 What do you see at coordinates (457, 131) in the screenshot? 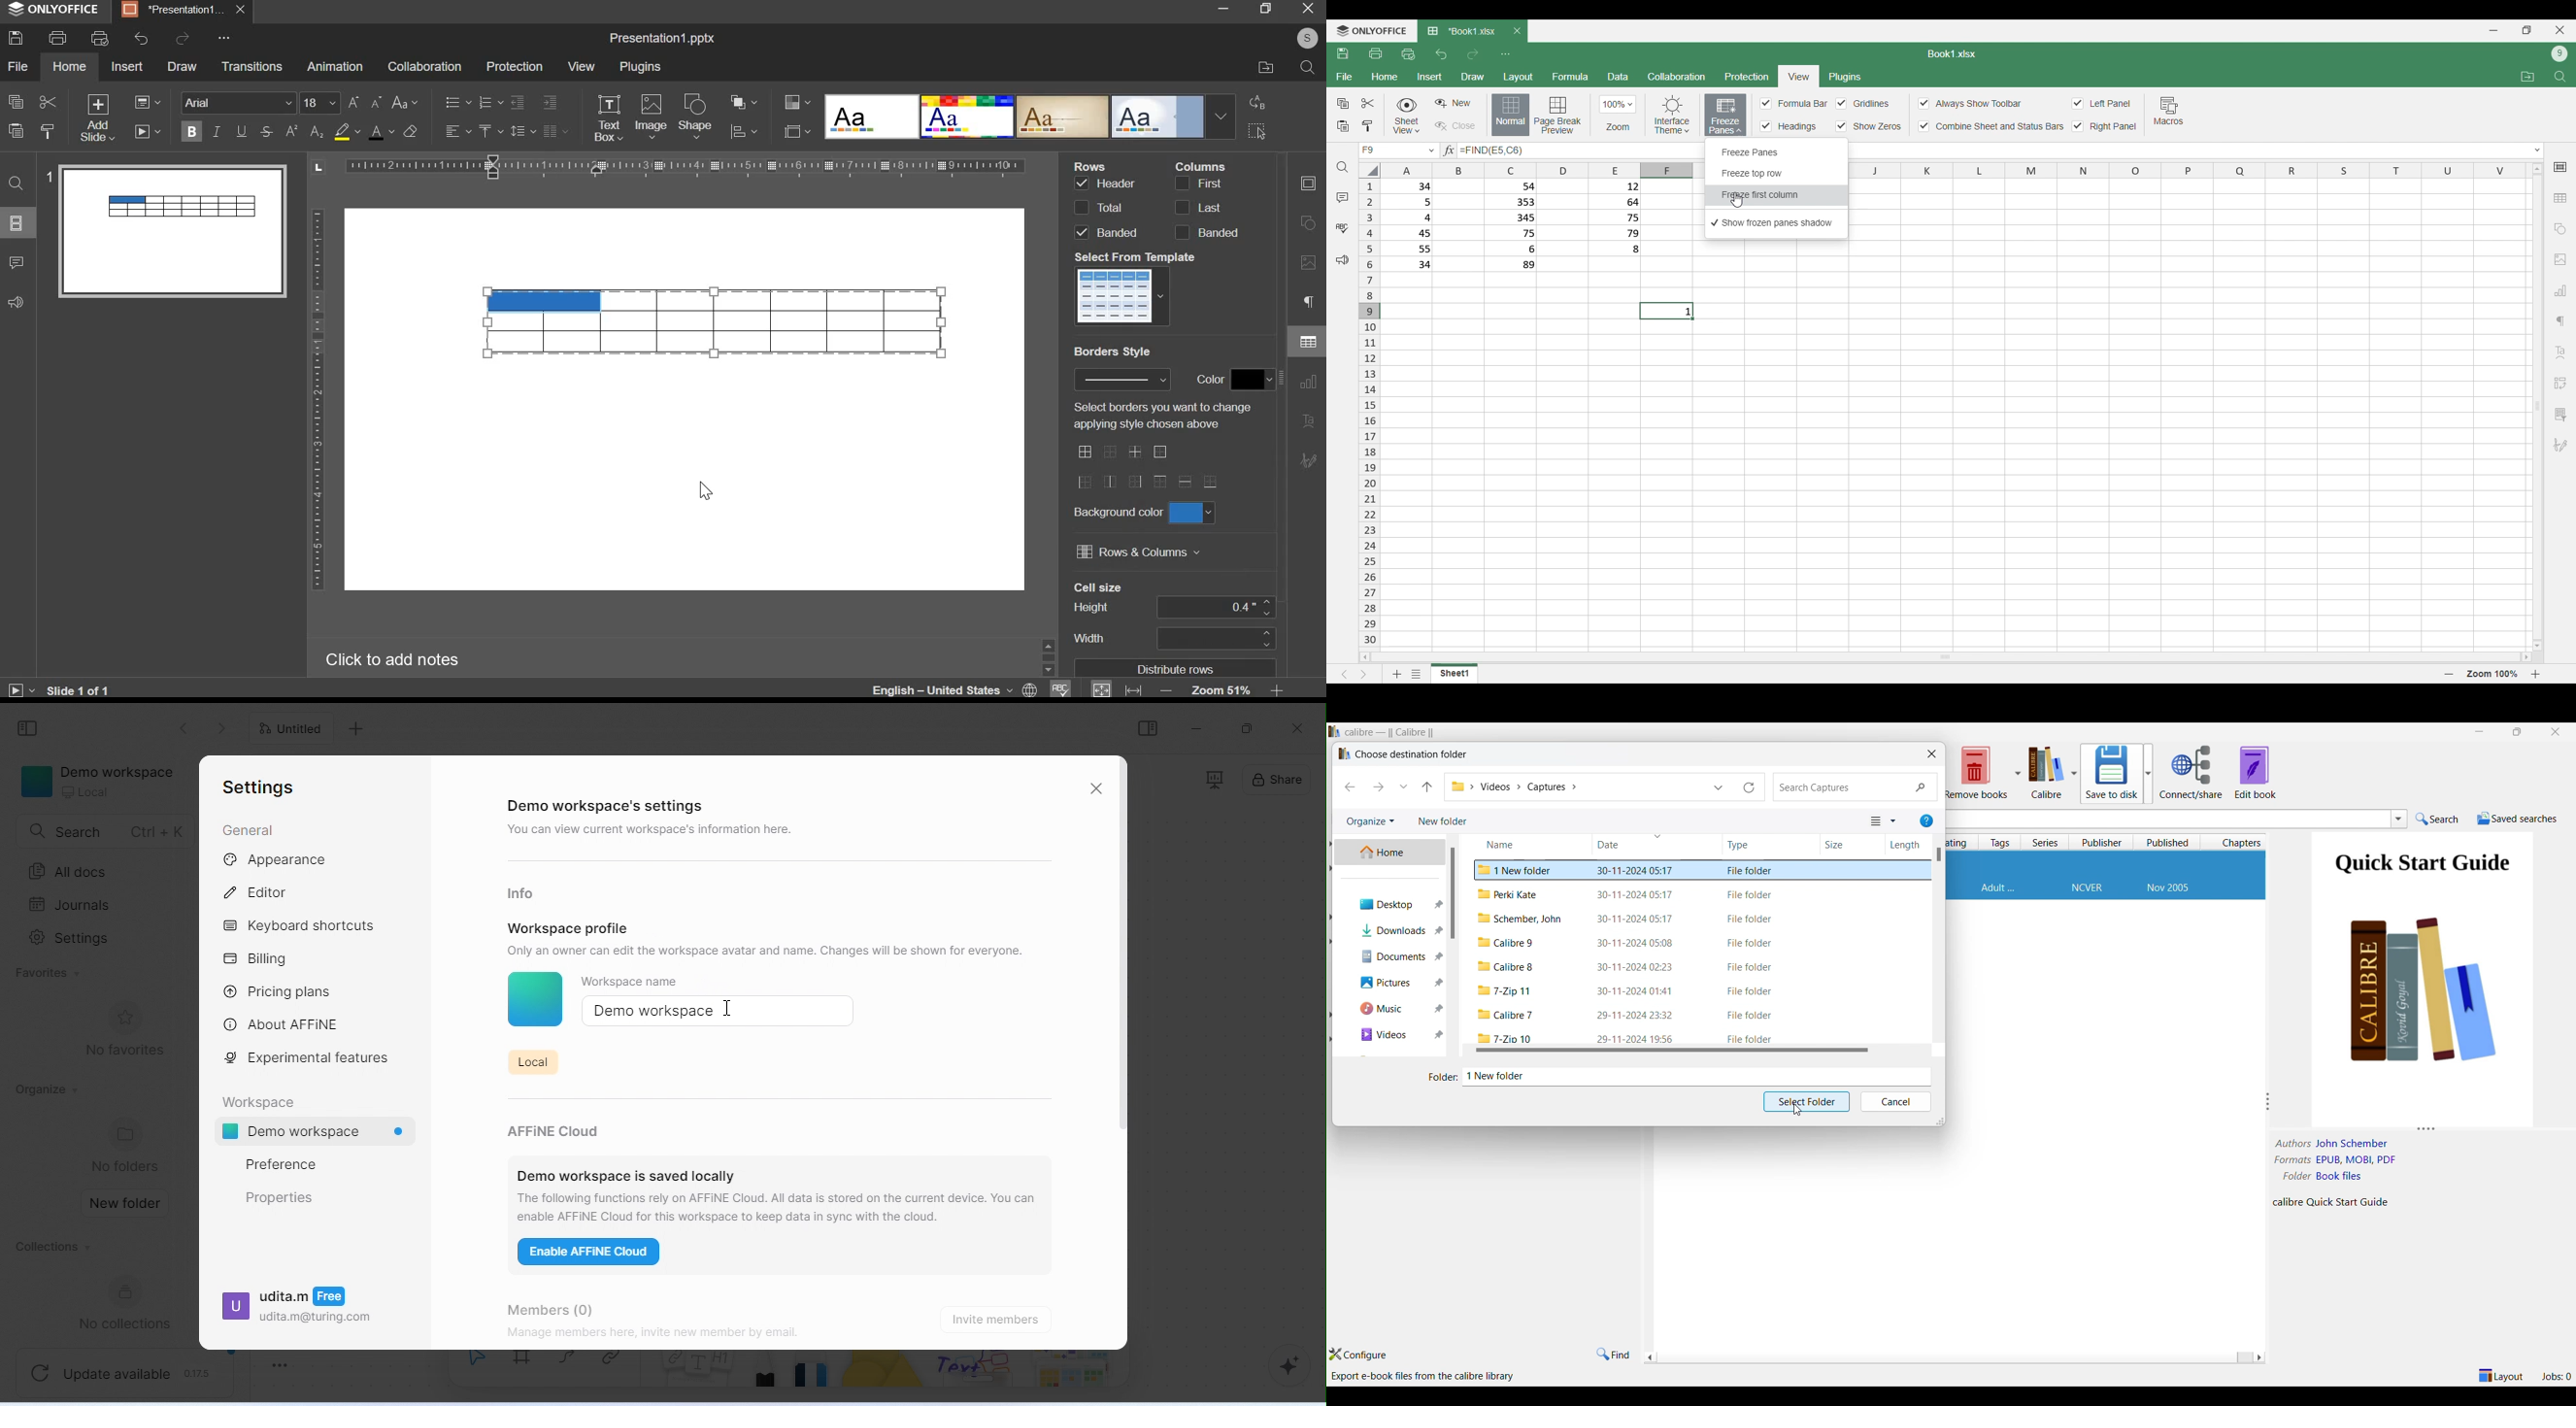
I see `horizontal alignment` at bounding box center [457, 131].